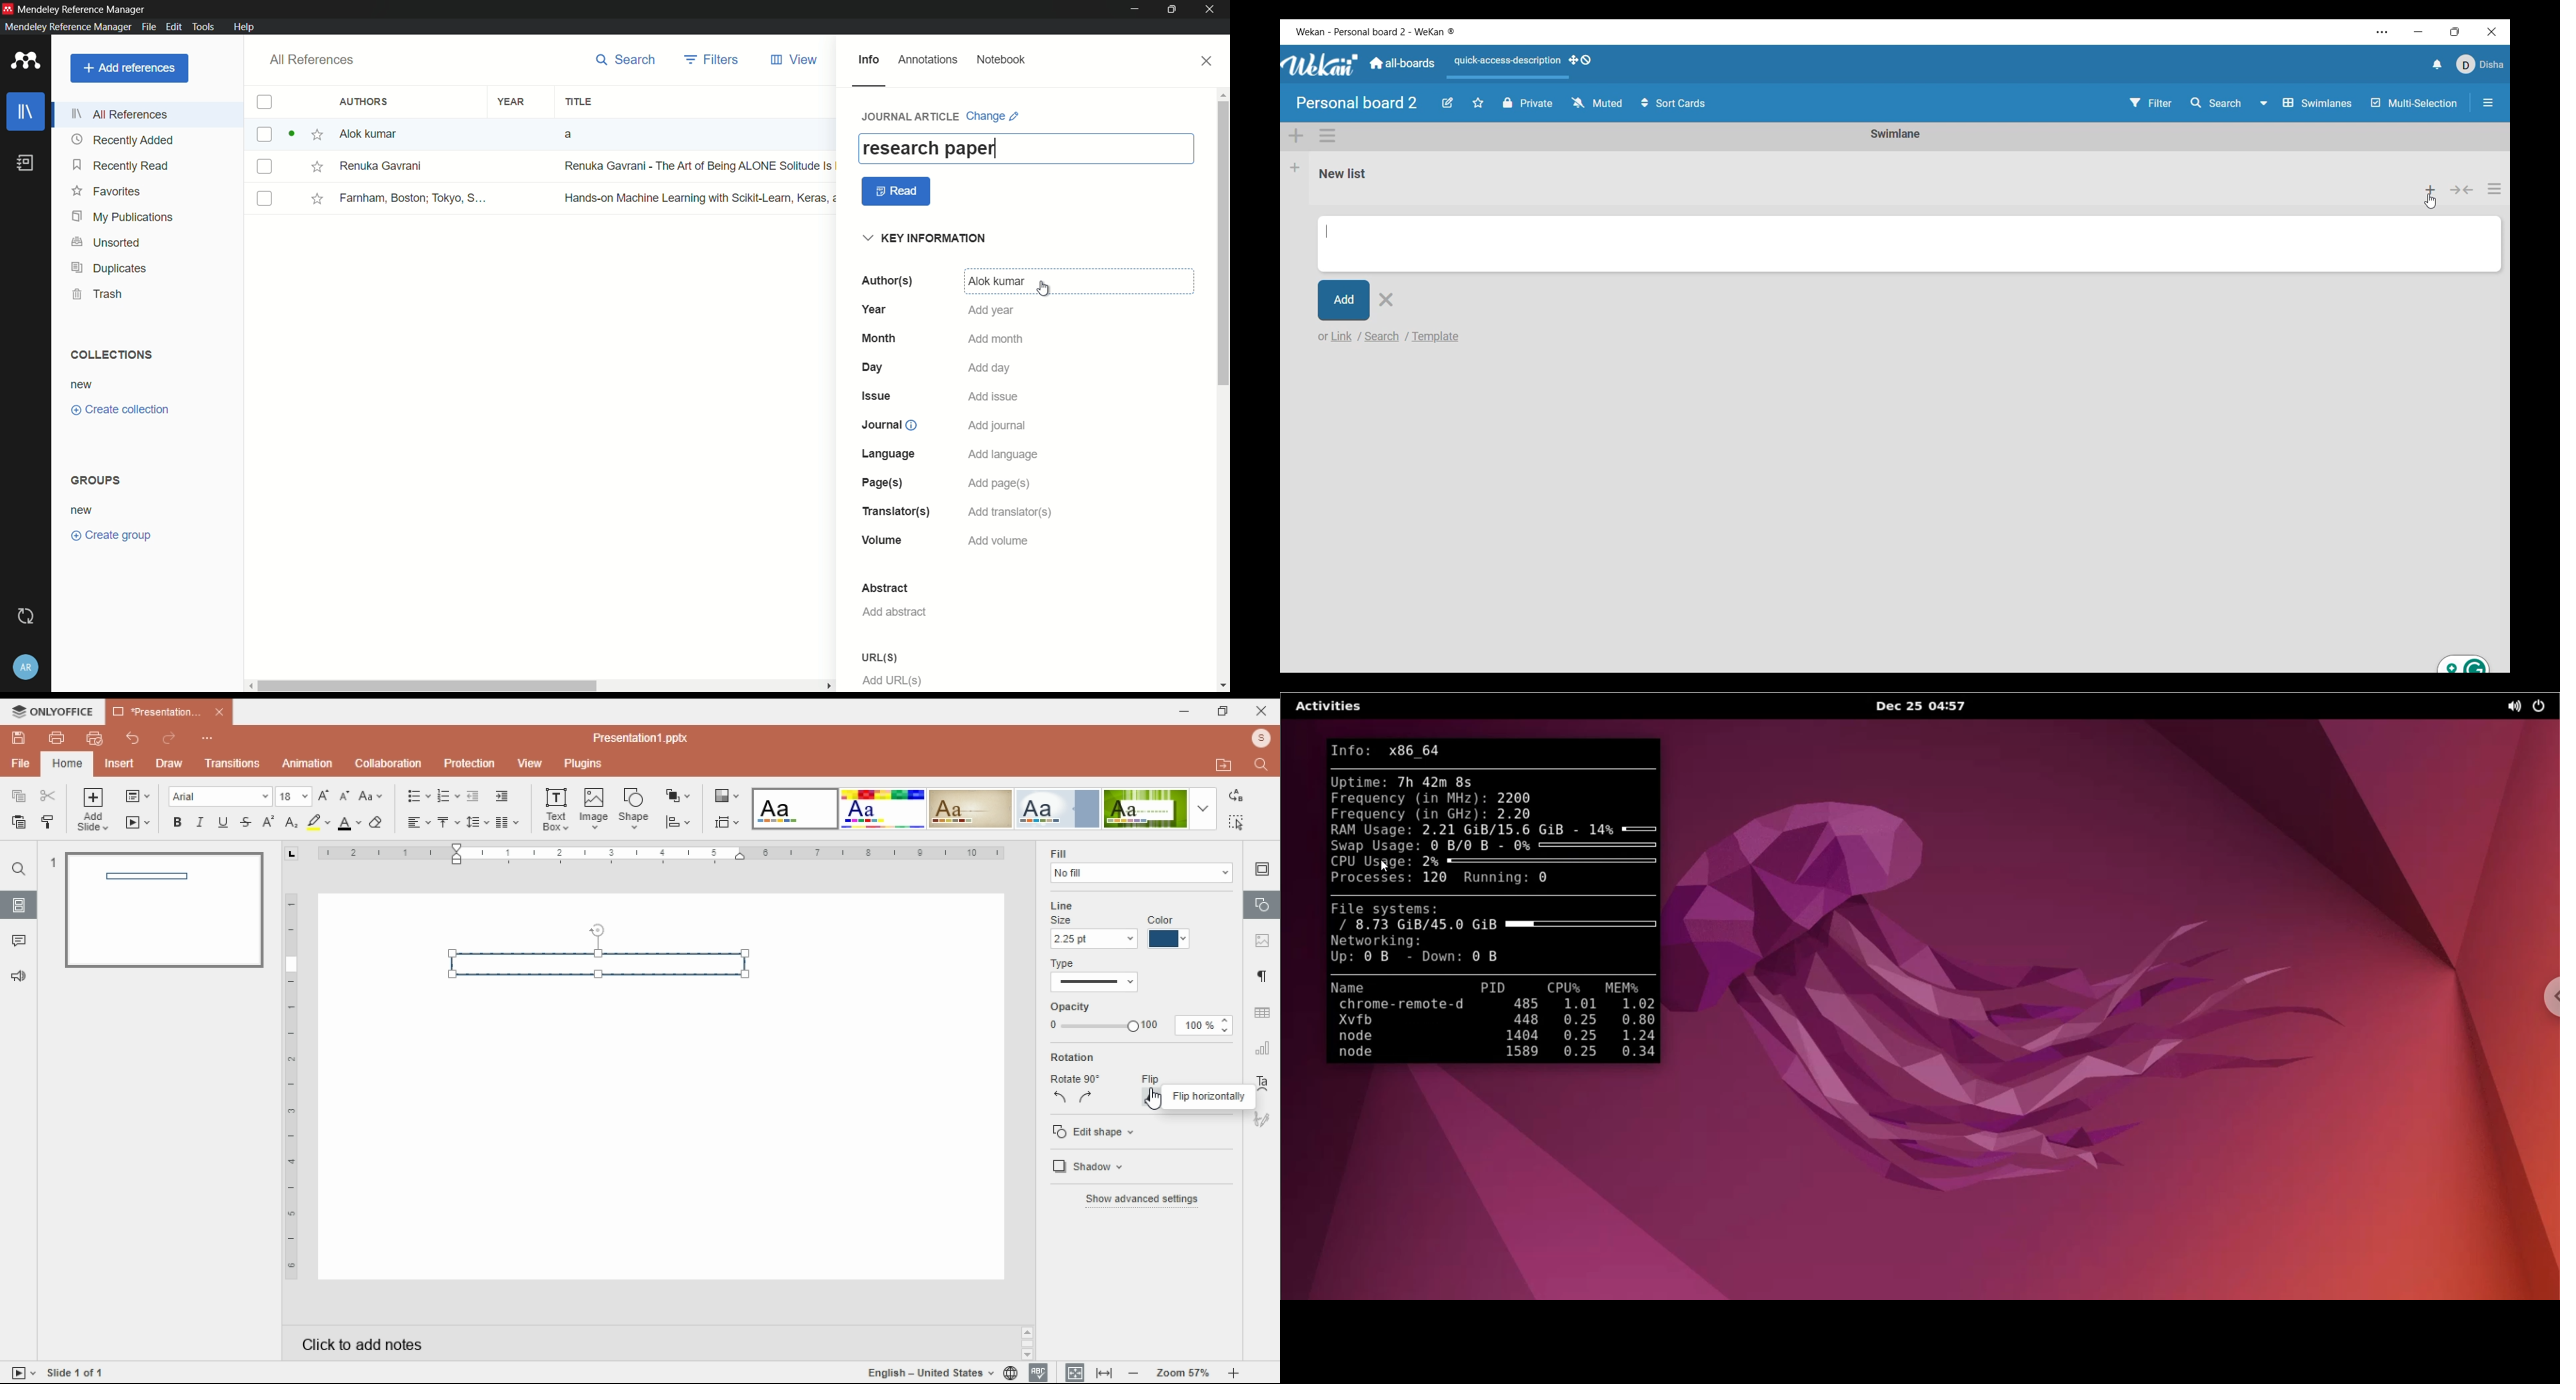  What do you see at coordinates (291, 854) in the screenshot?
I see `page orientation` at bounding box center [291, 854].